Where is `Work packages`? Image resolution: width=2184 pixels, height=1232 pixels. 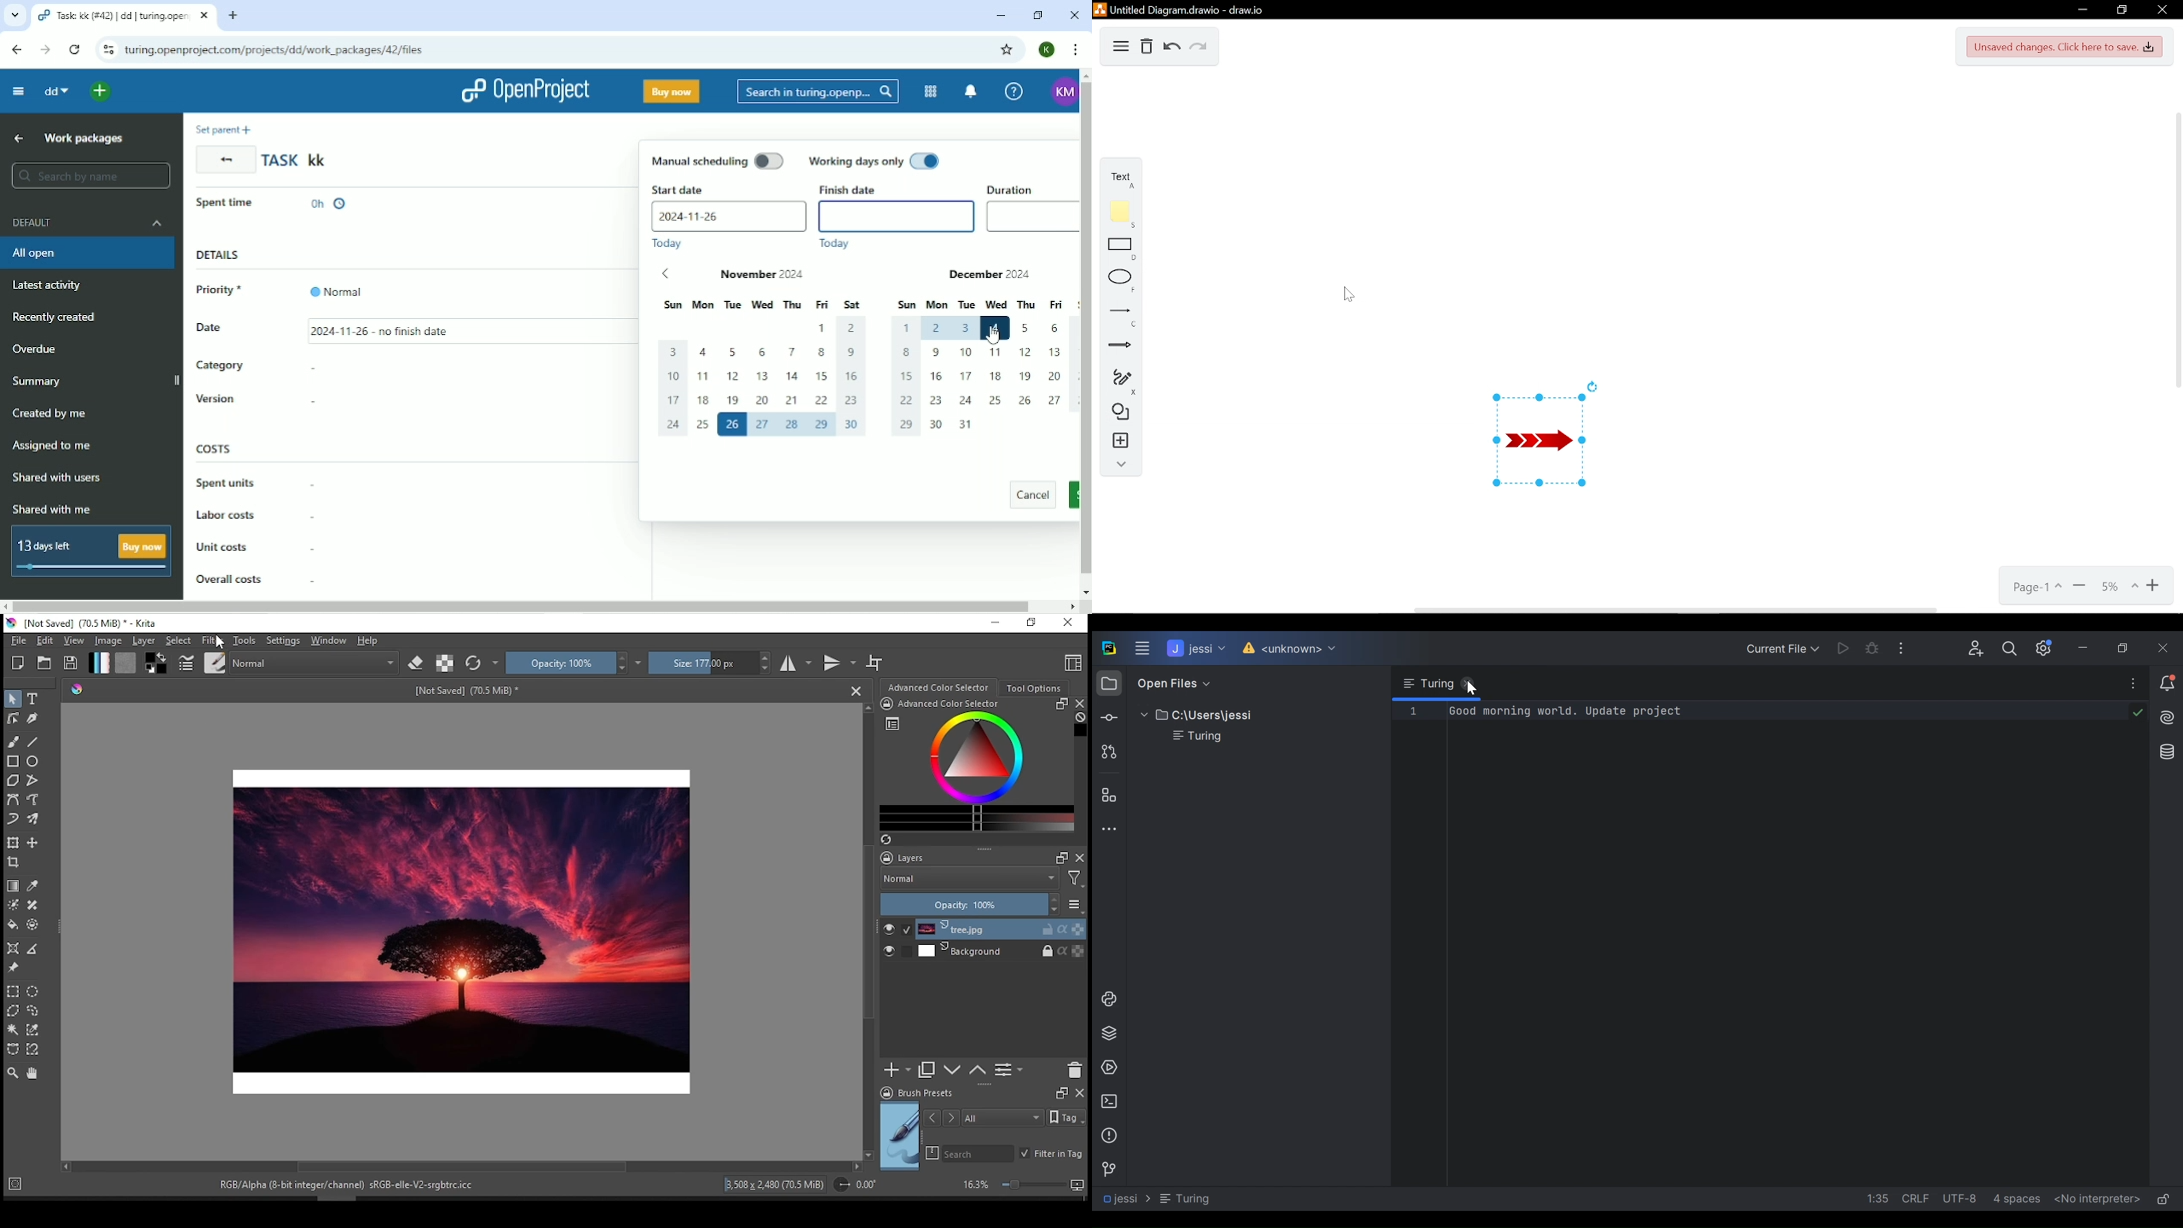 Work packages is located at coordinates (85, 139).